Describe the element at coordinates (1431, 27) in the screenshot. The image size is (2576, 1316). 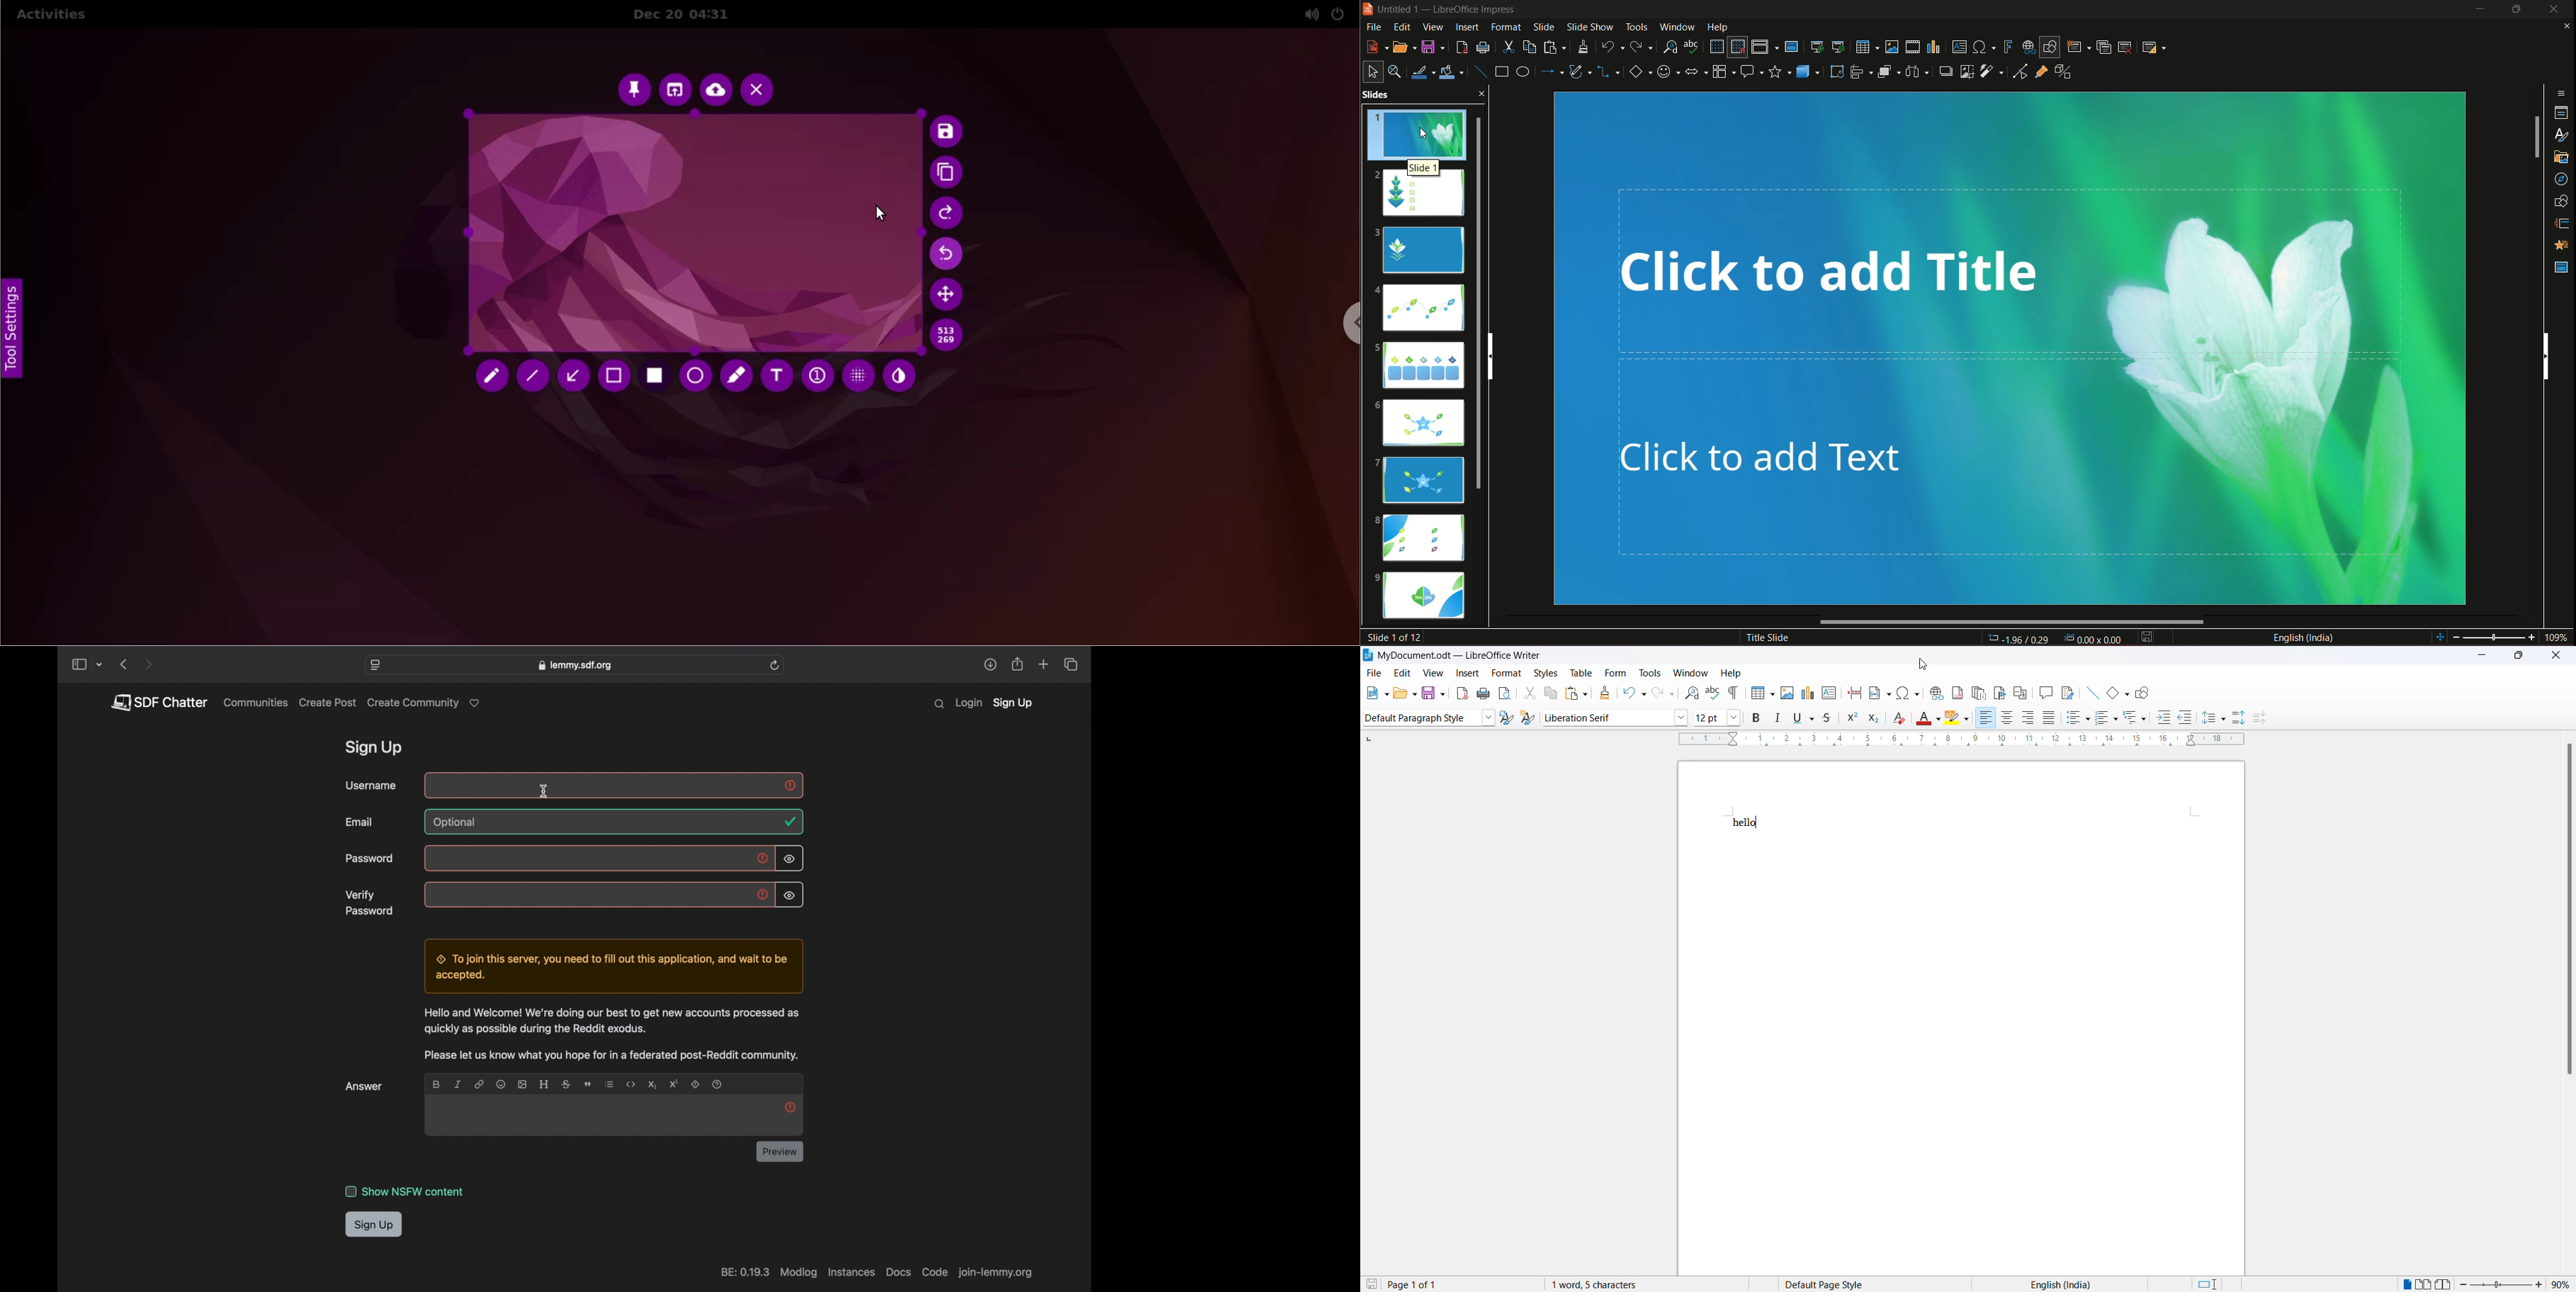
I see `view` at that location.